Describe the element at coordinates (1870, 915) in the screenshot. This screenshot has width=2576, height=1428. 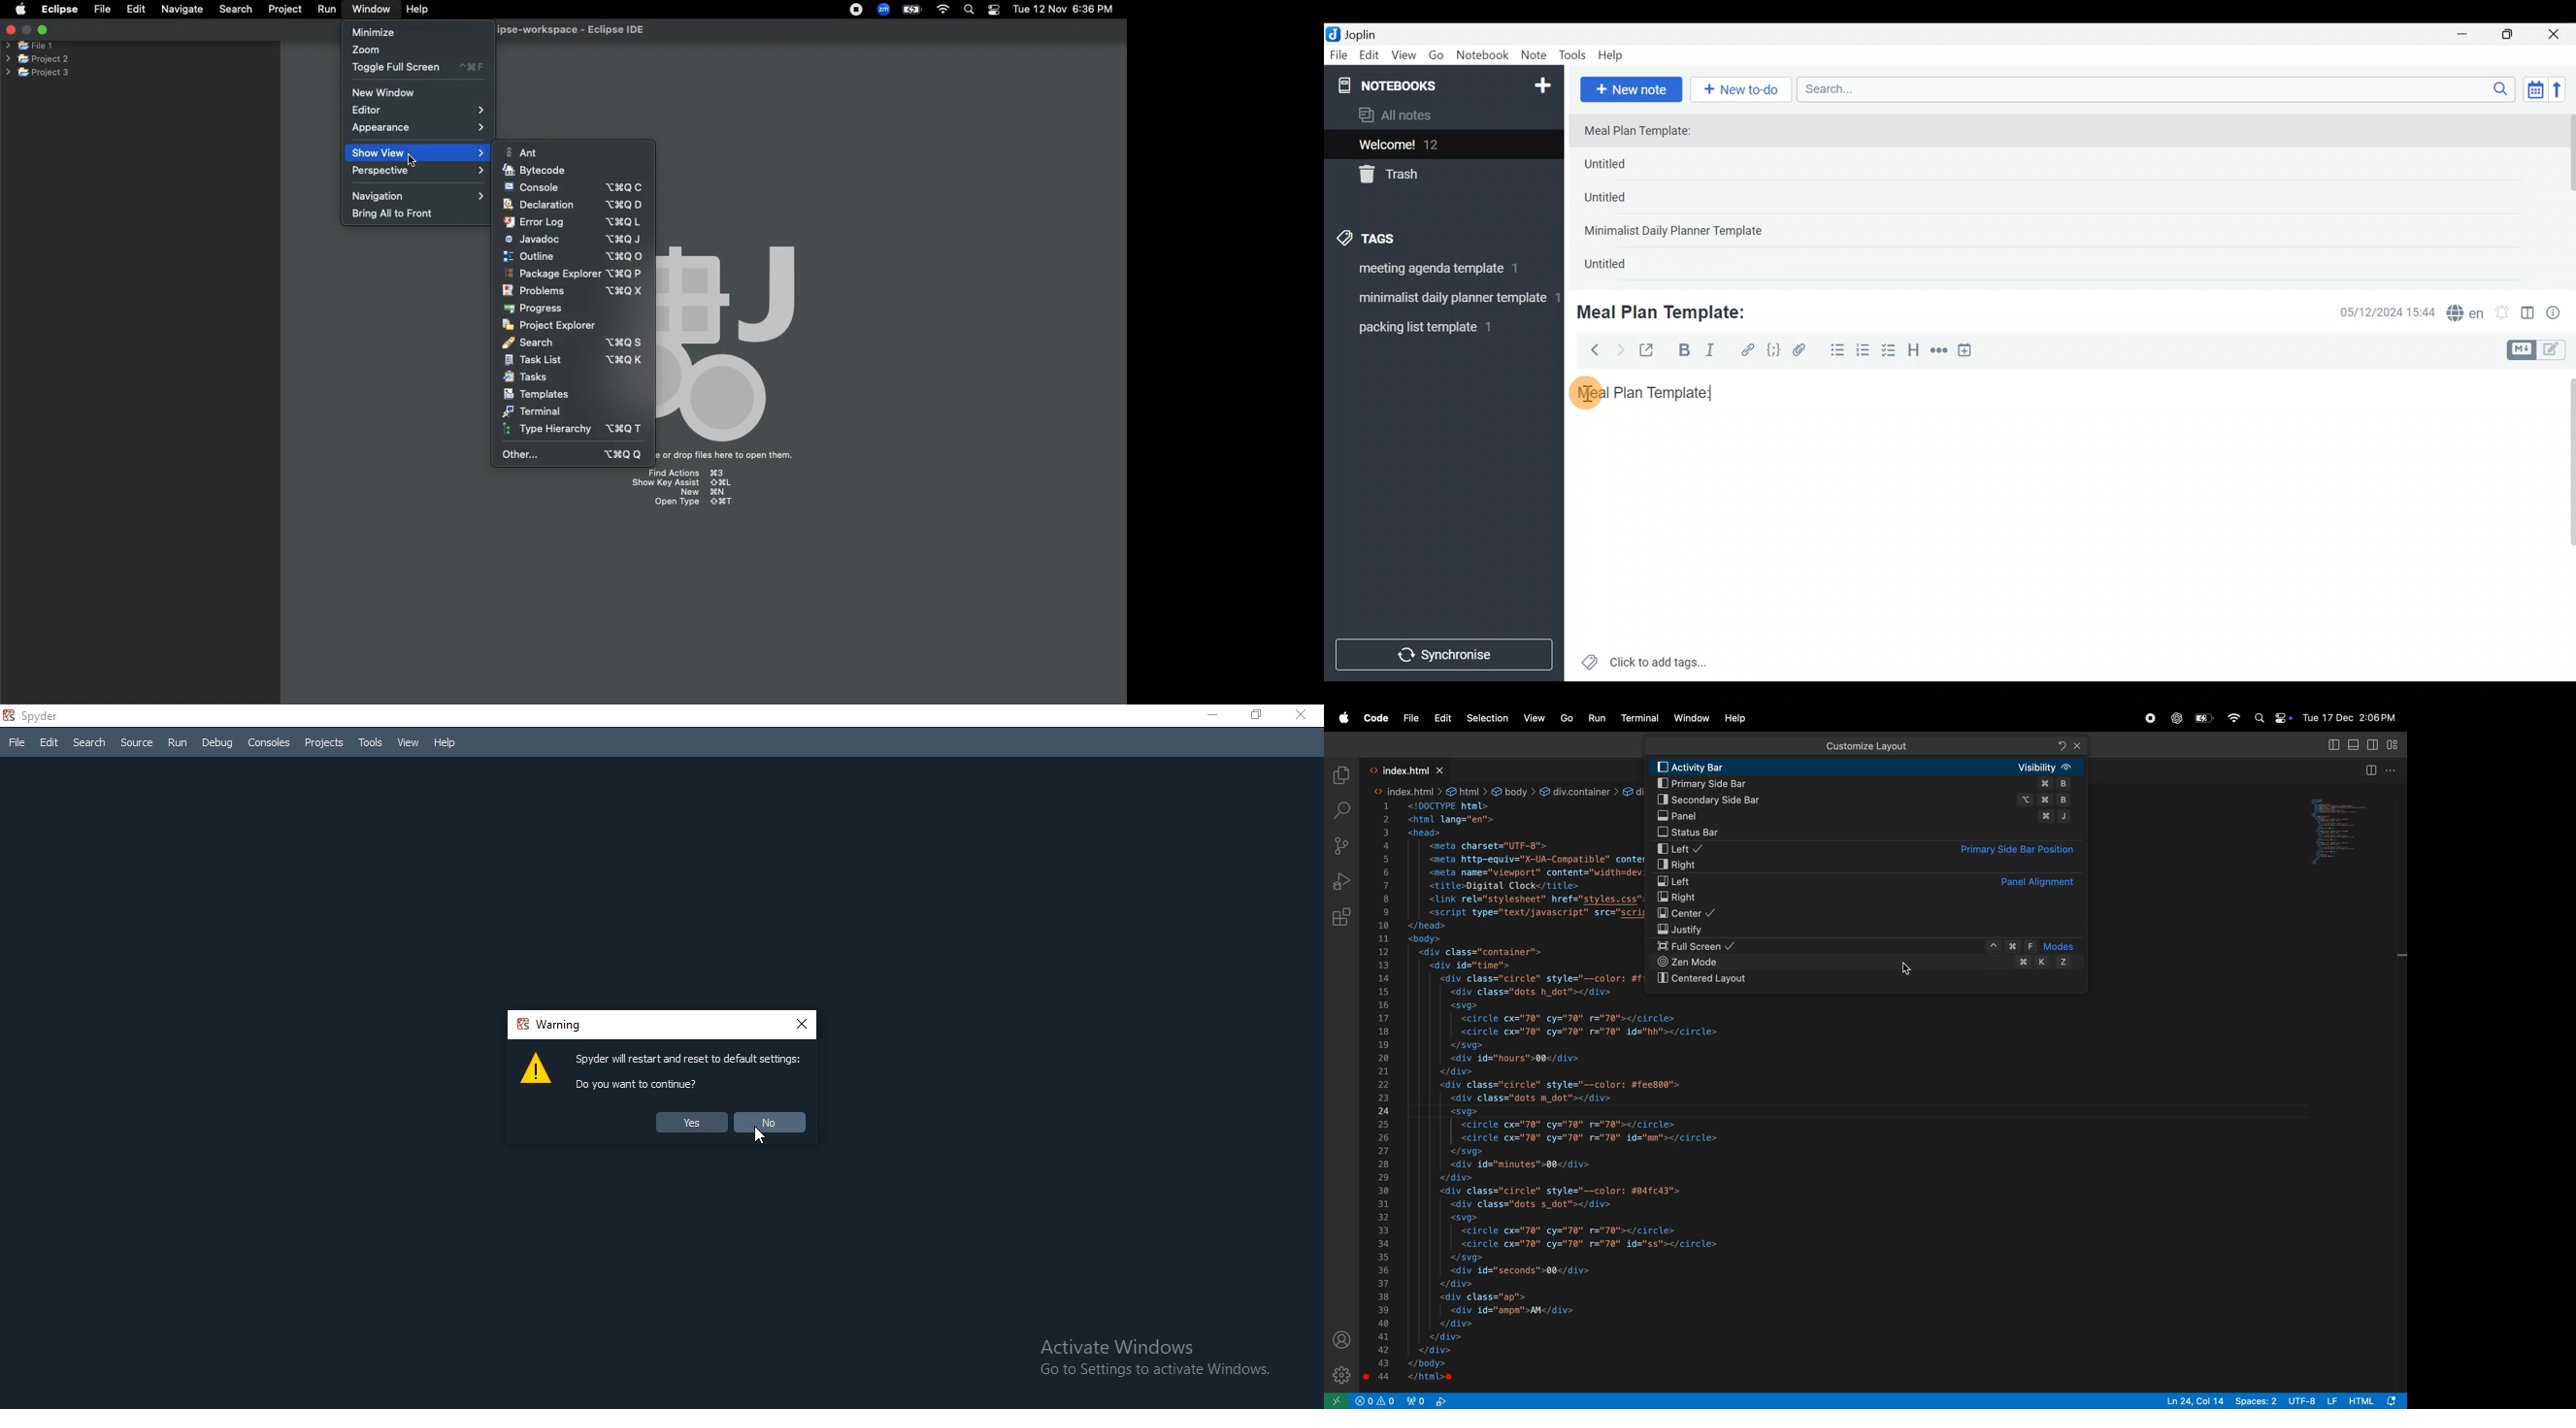
I see `center` at that location.